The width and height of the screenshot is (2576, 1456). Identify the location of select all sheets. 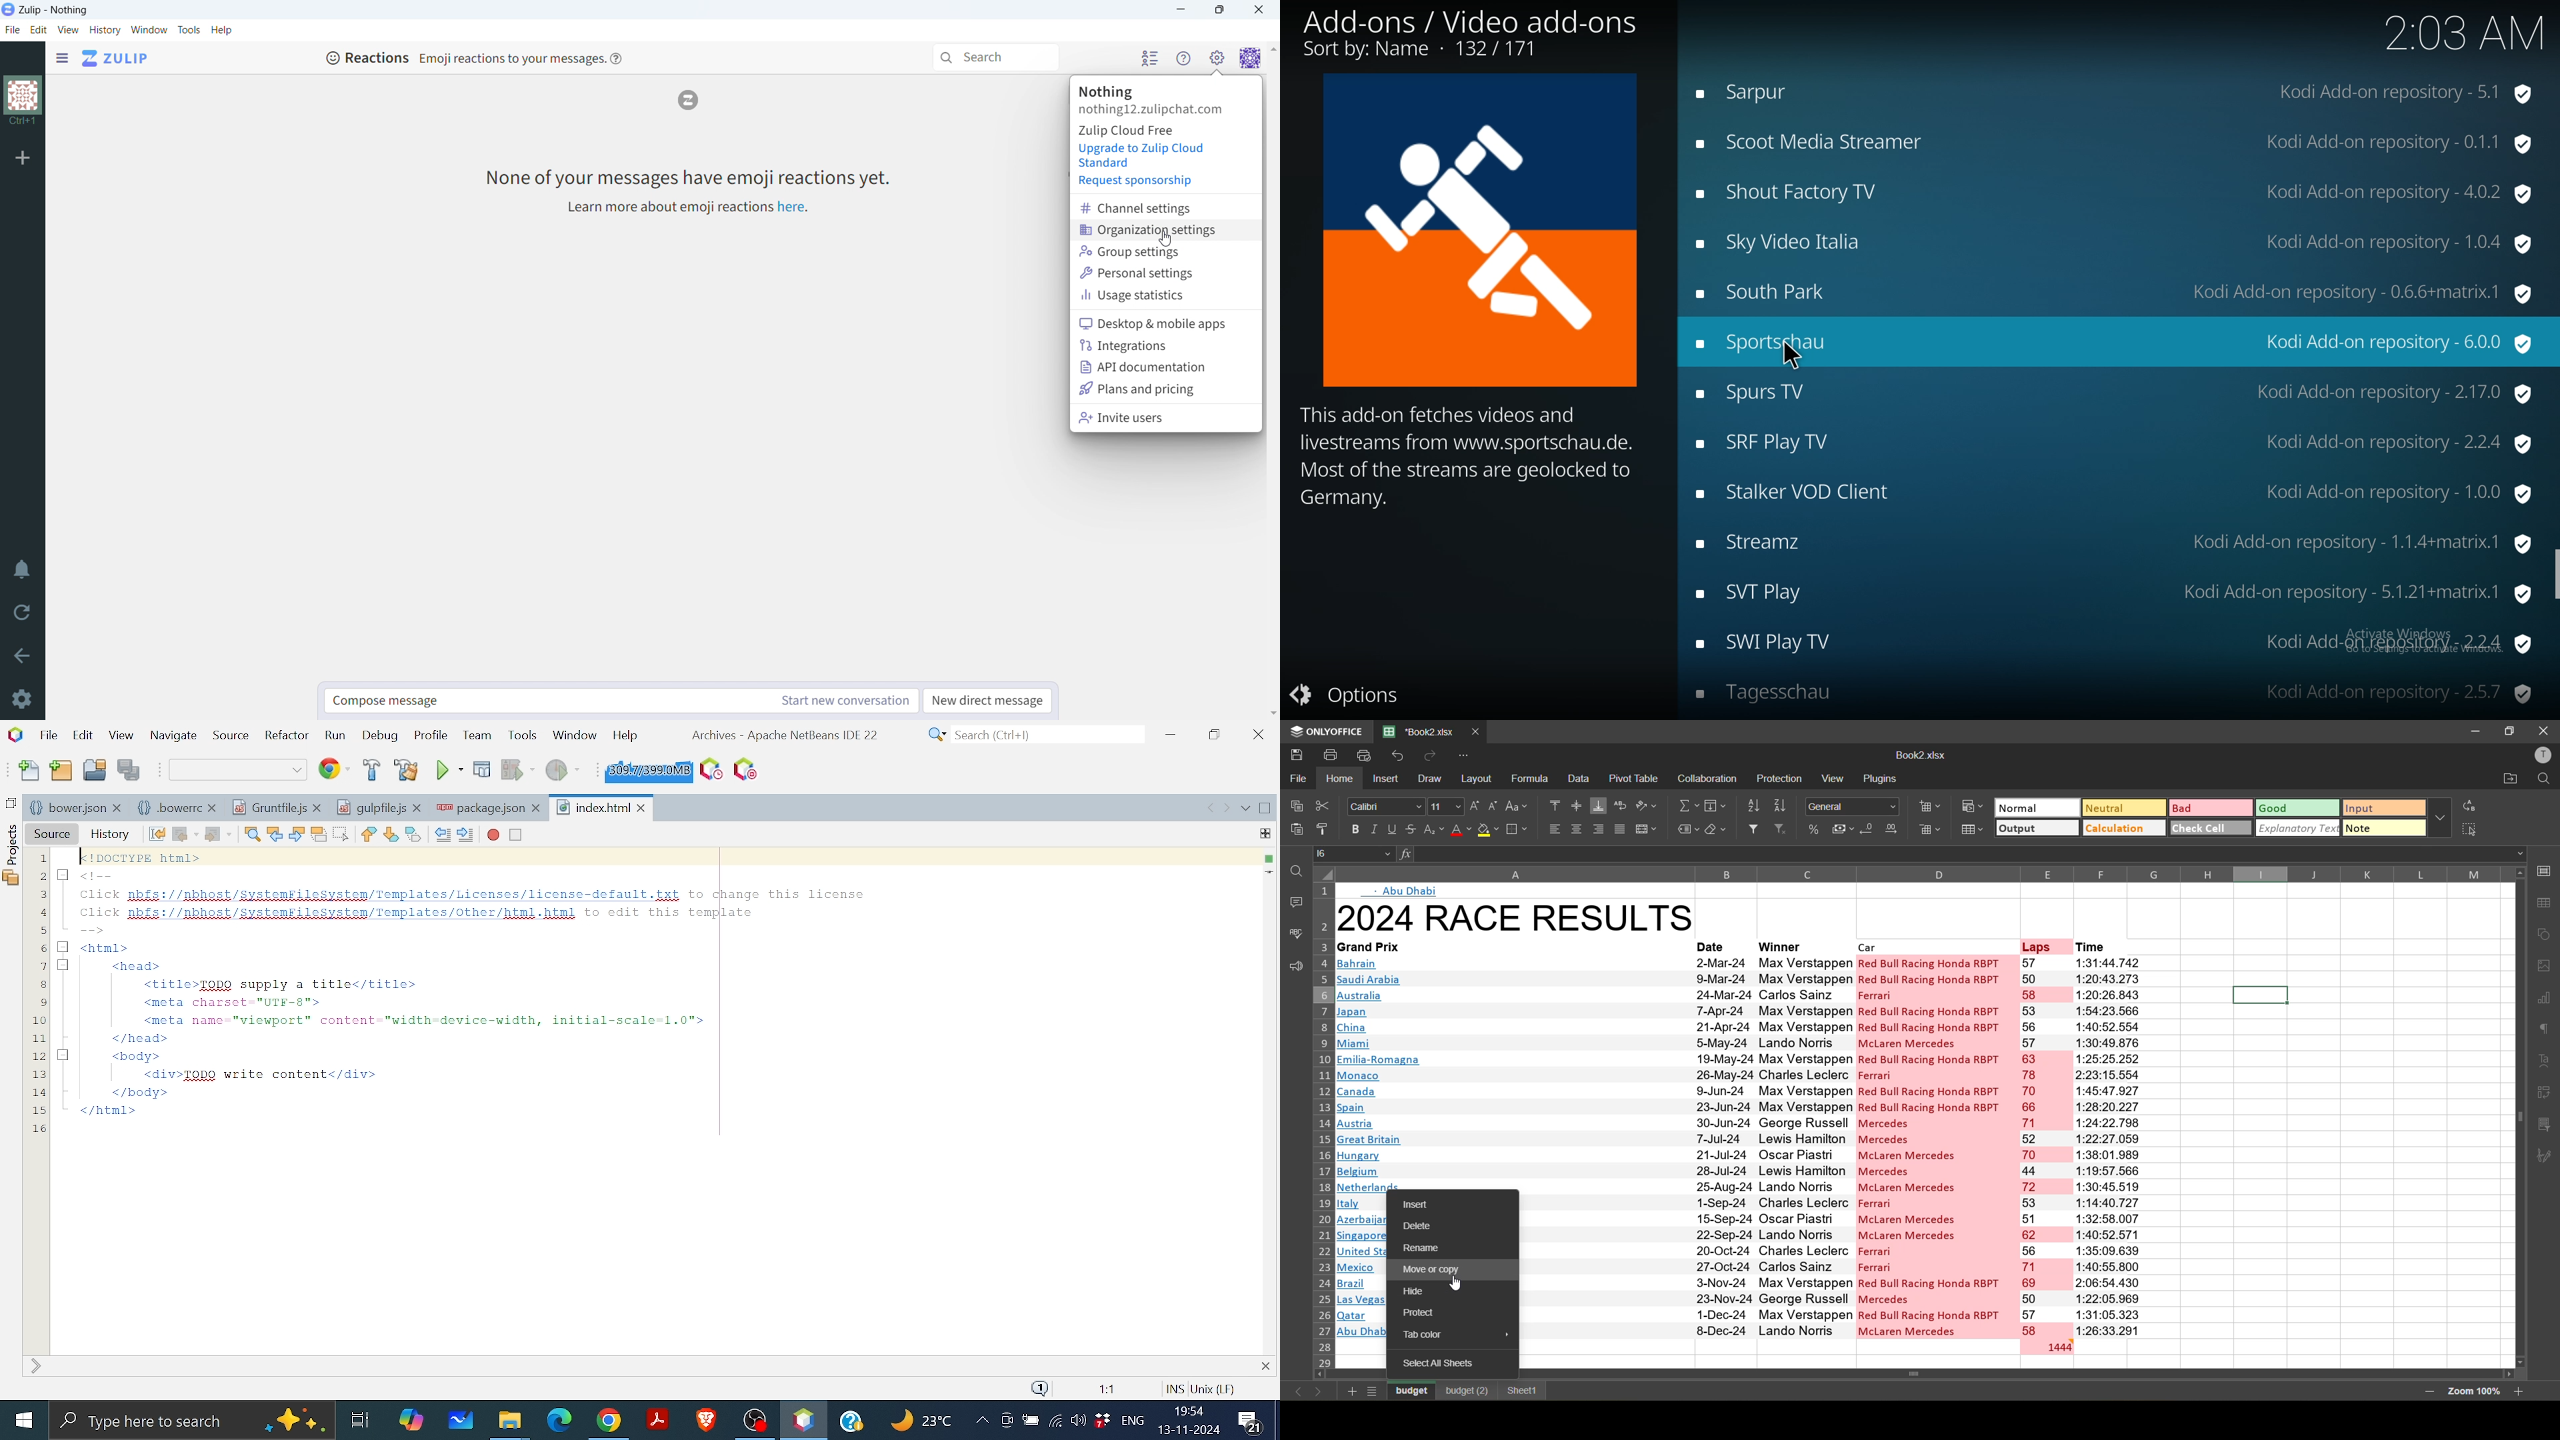
(1436, 1363).